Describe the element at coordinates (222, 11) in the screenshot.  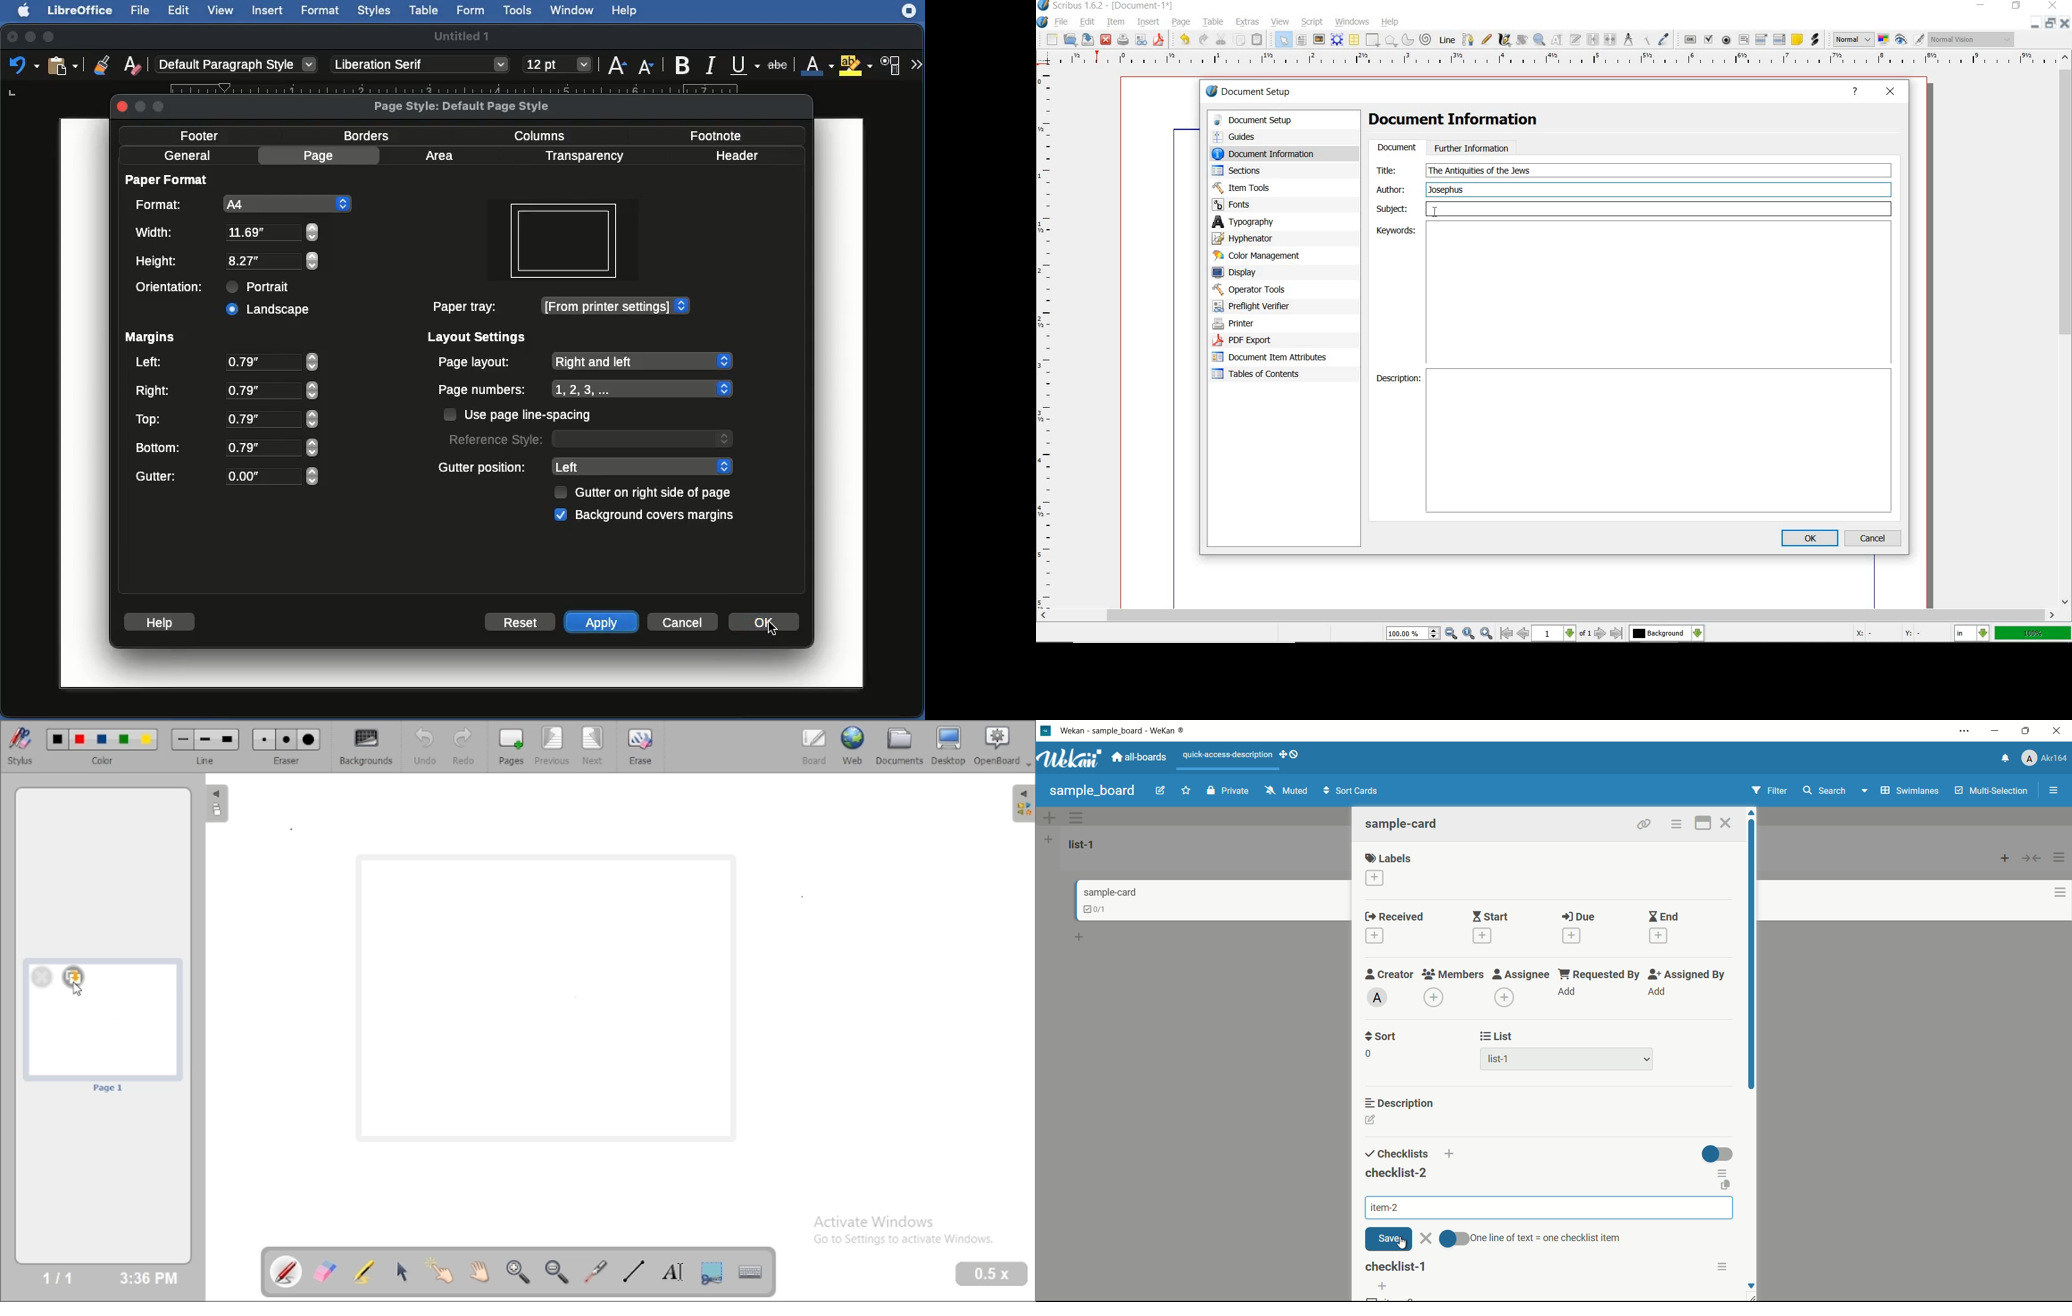
I see `View` at that location.